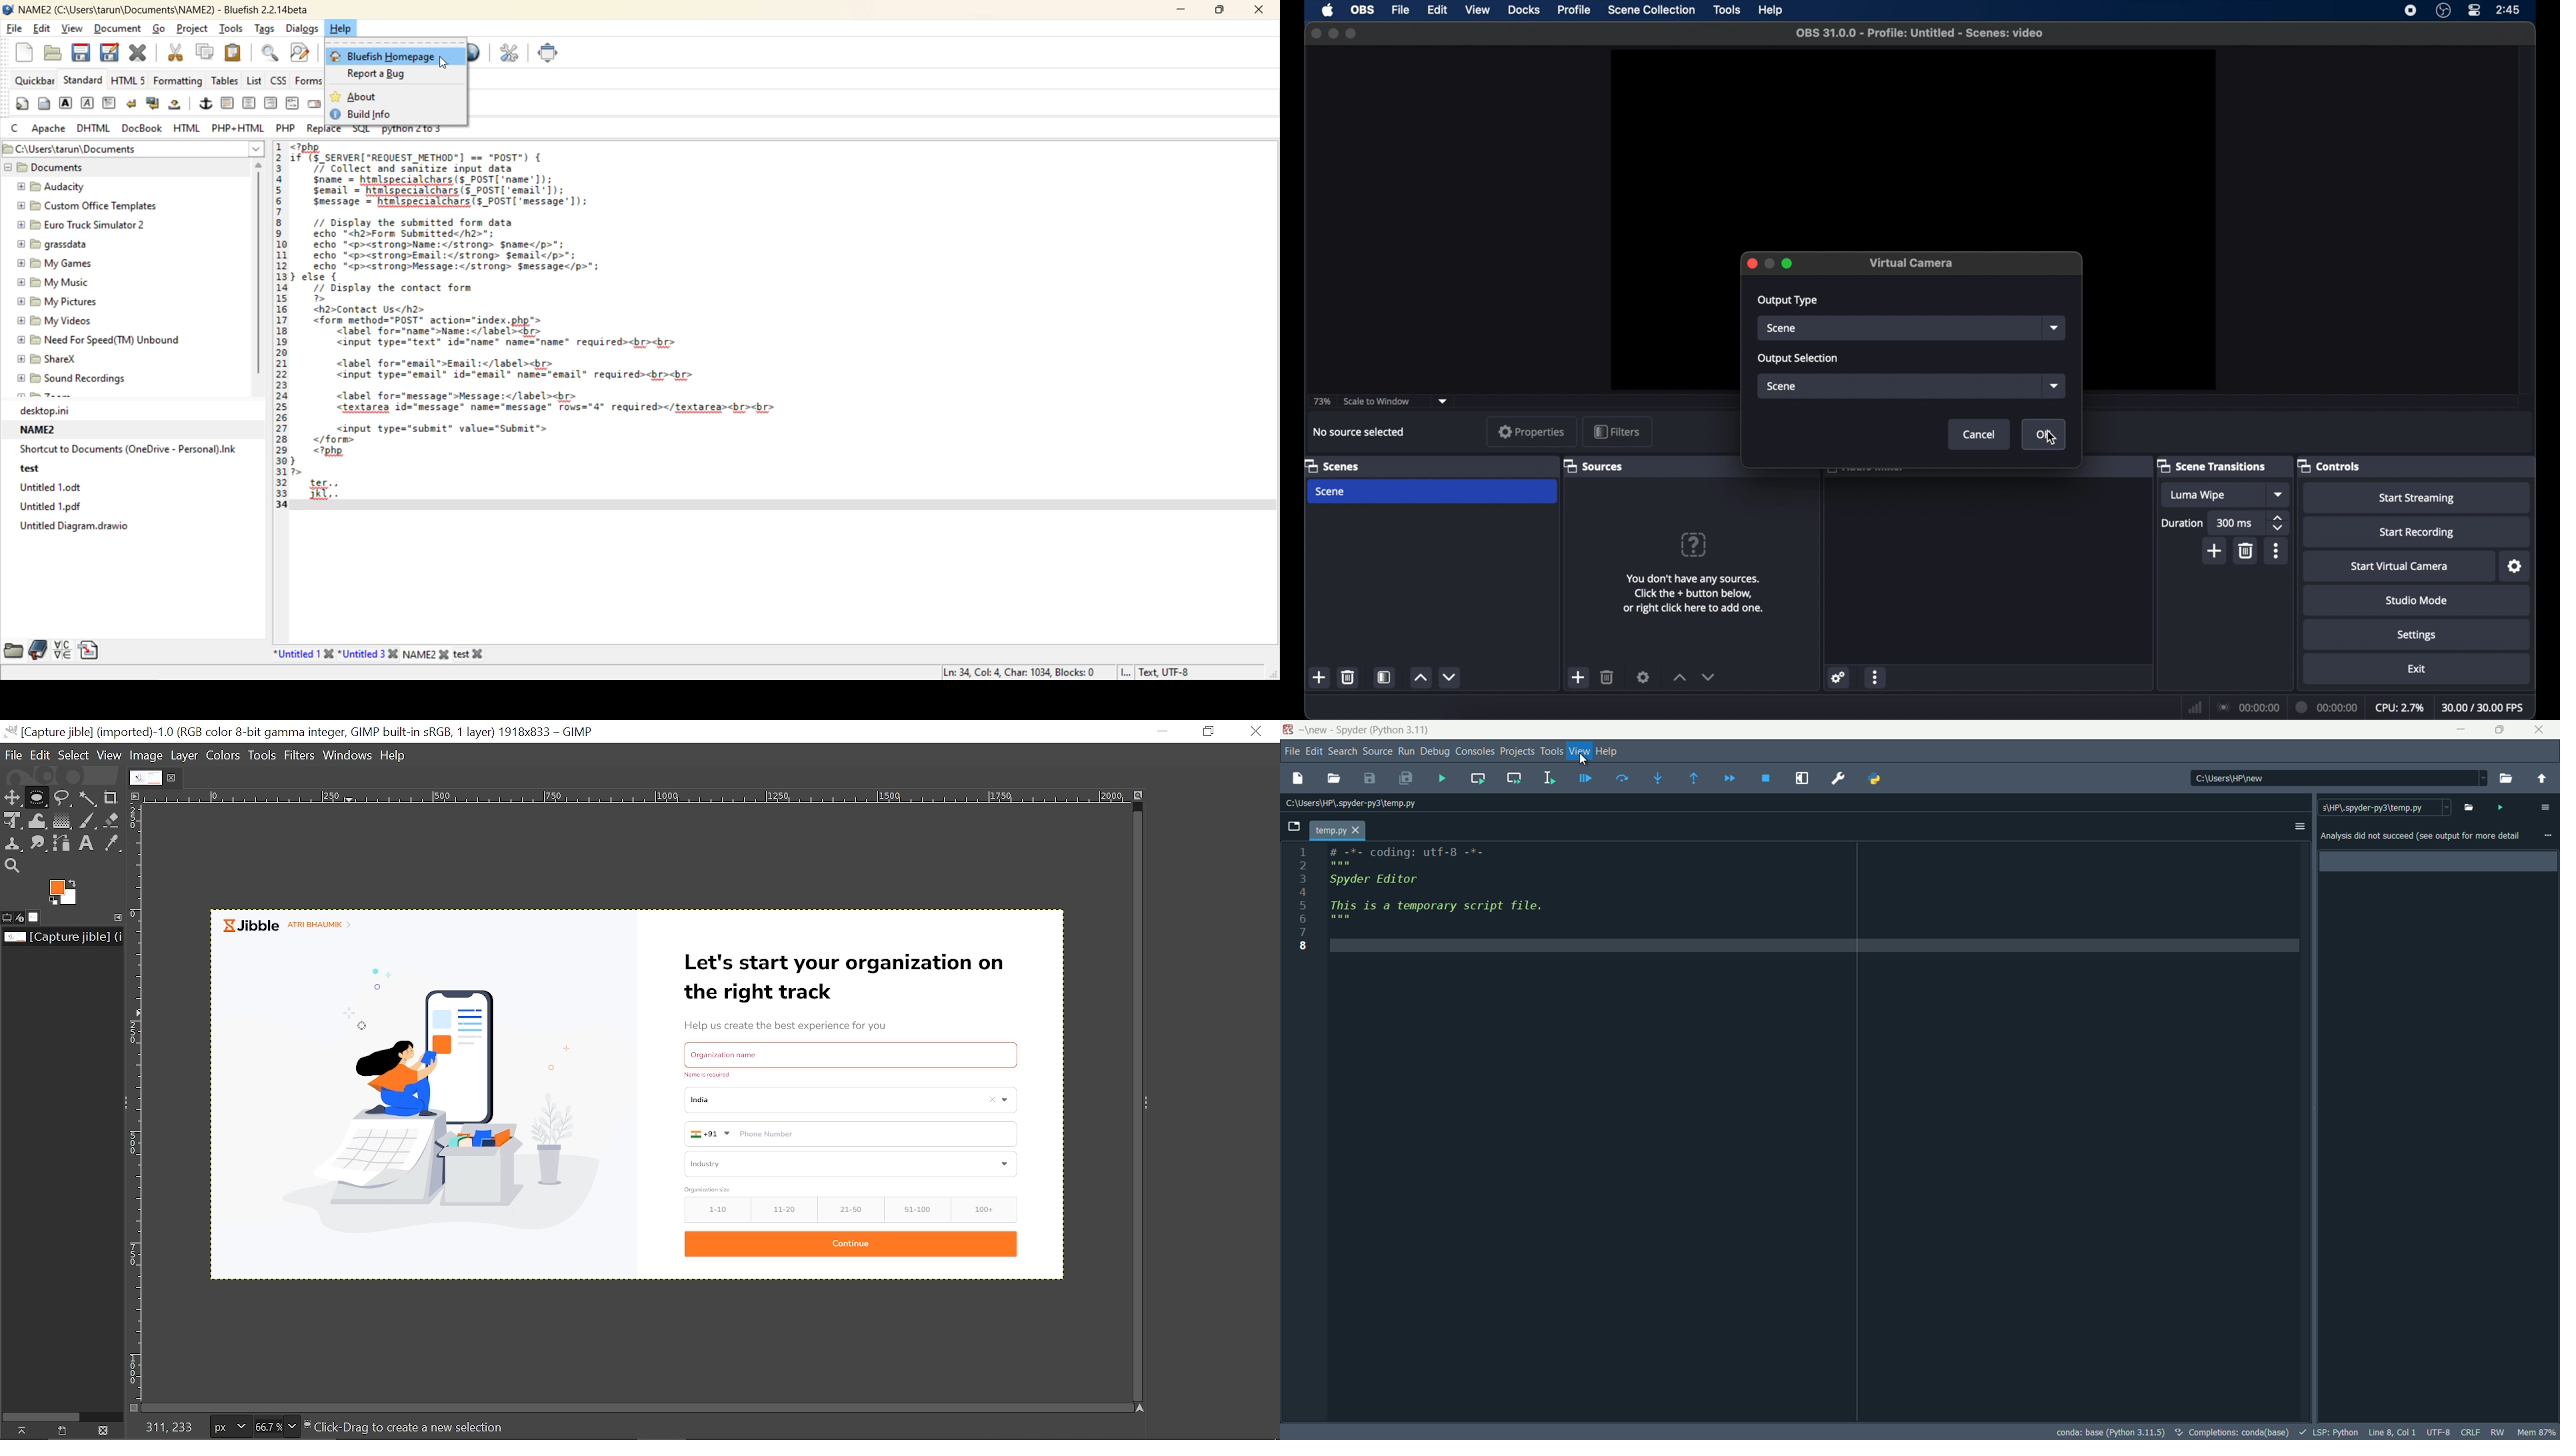 The height and width of the screenshot is (1456, 2576). I want to click on delete, so click(1349, 677).